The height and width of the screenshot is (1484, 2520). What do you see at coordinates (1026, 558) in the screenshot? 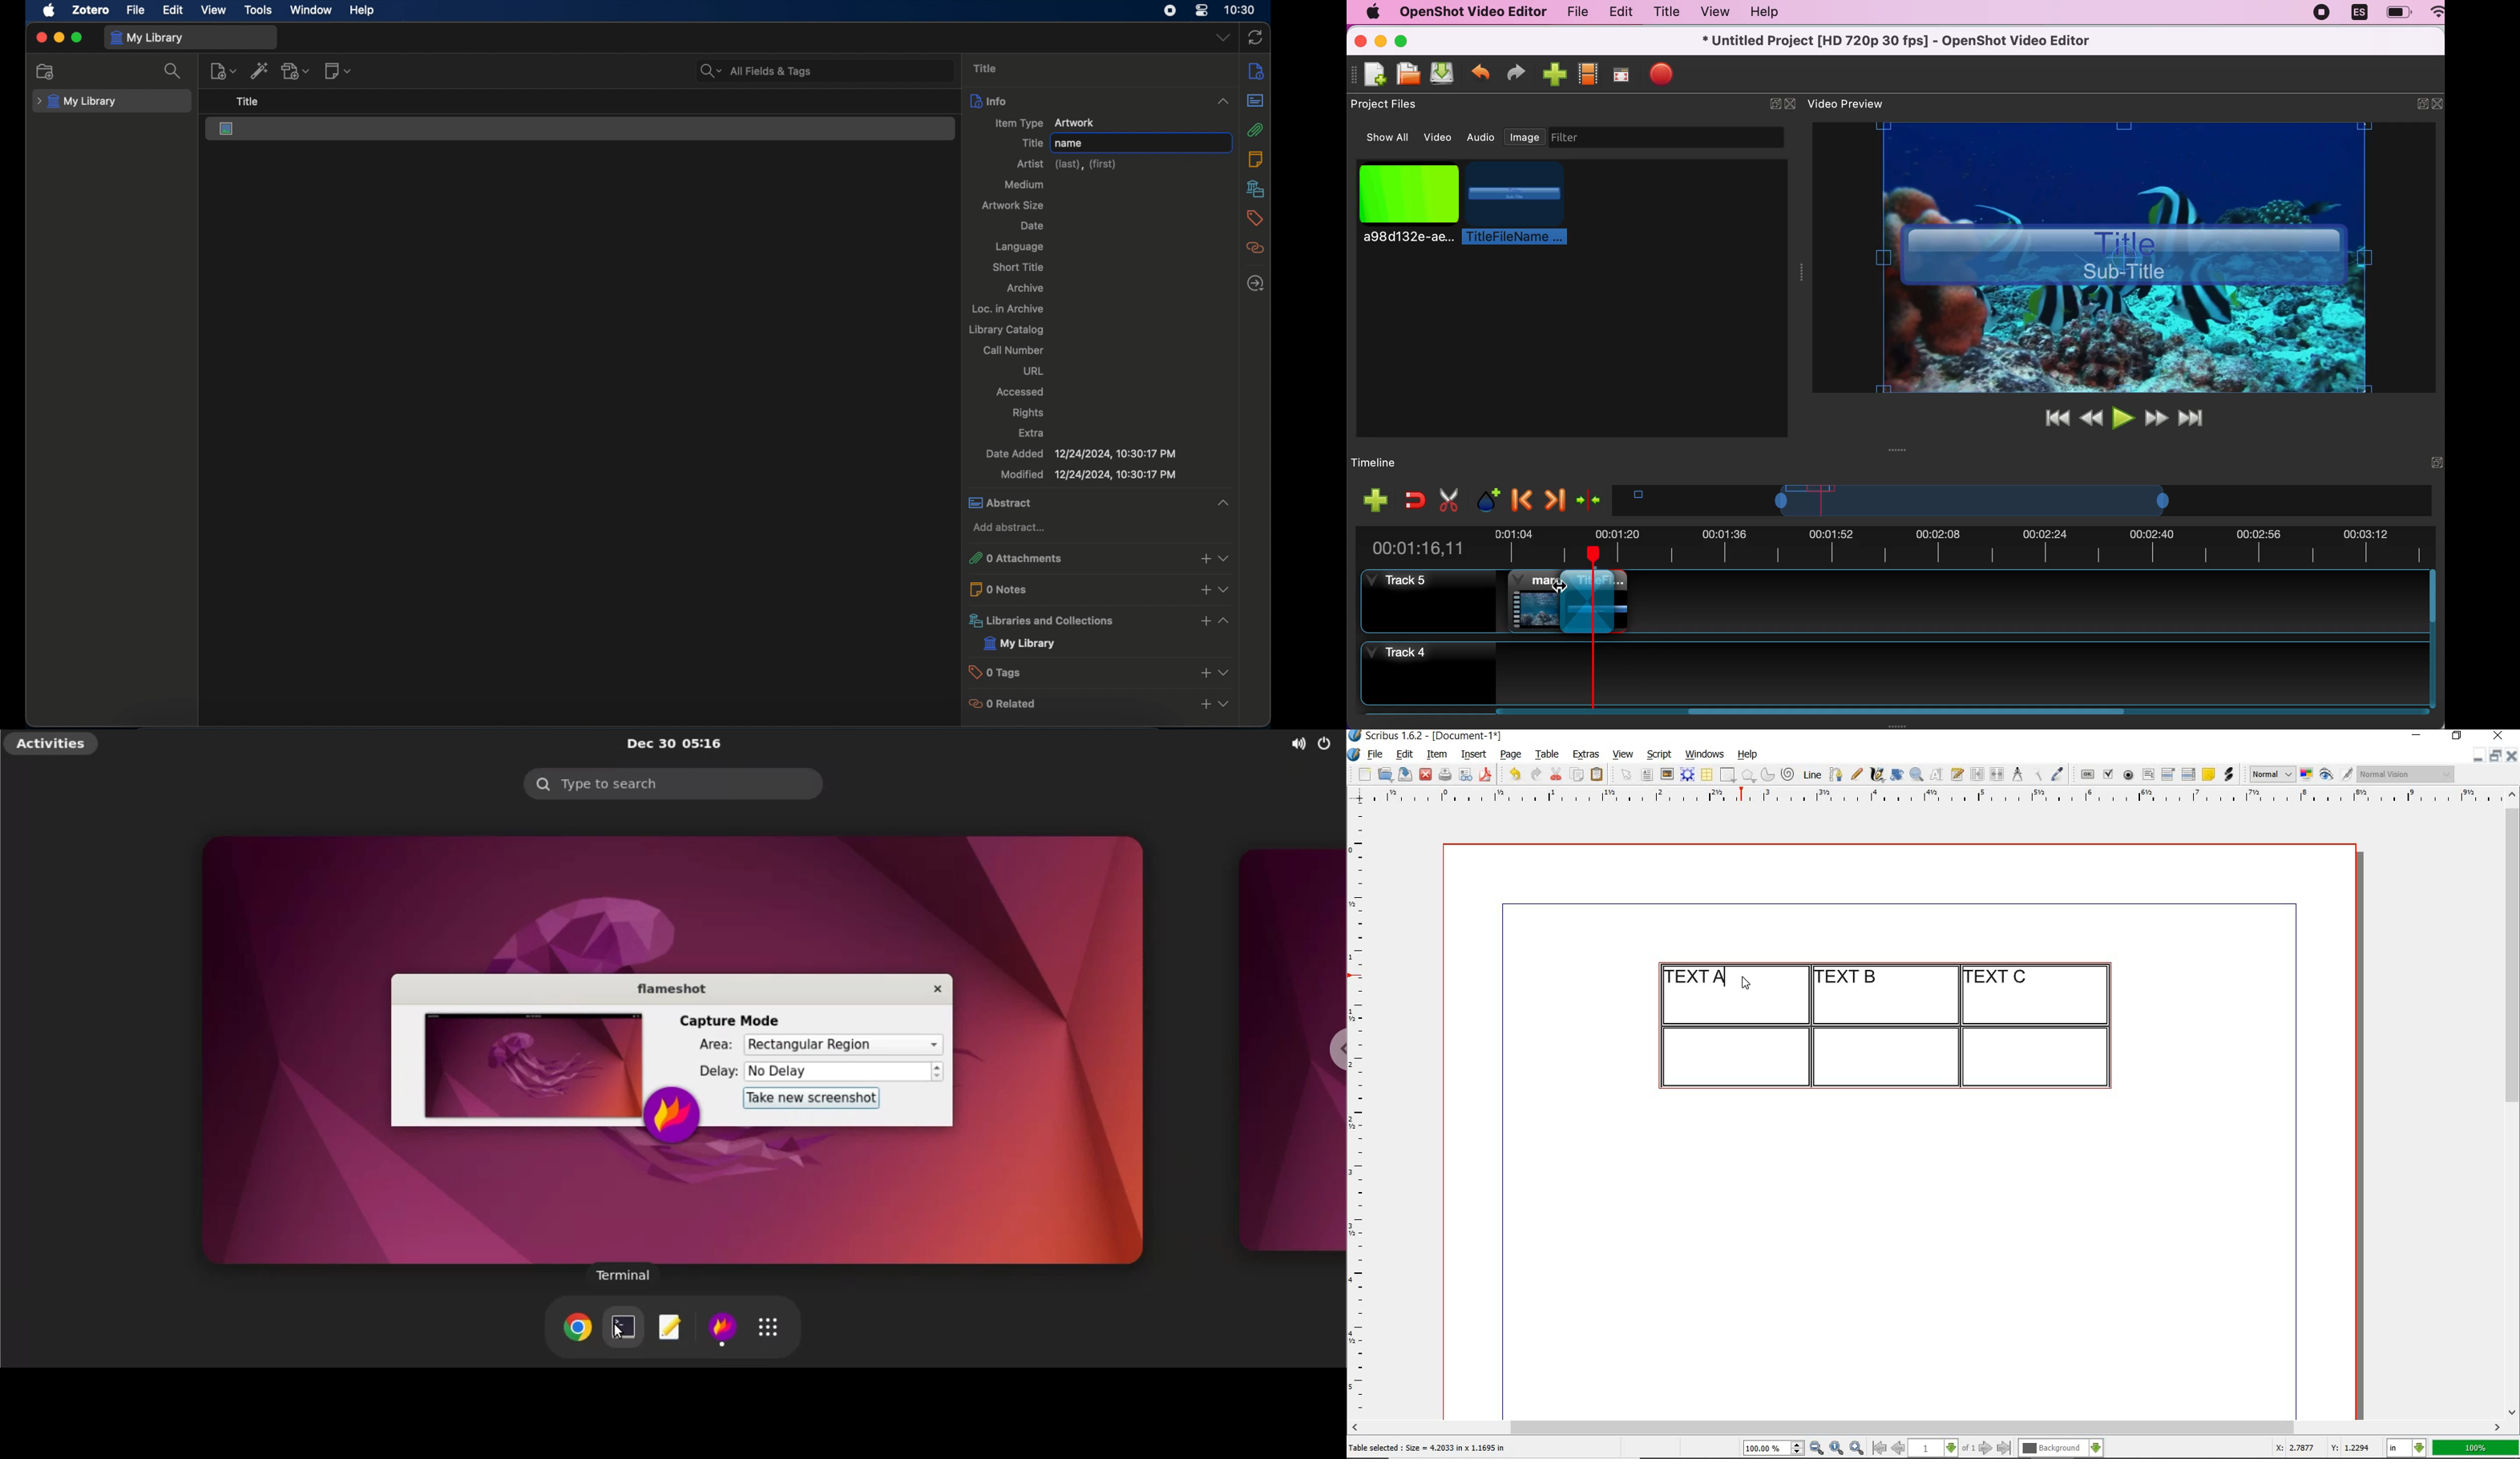
I see `0 attachments` at bounding box center [1026, 558].